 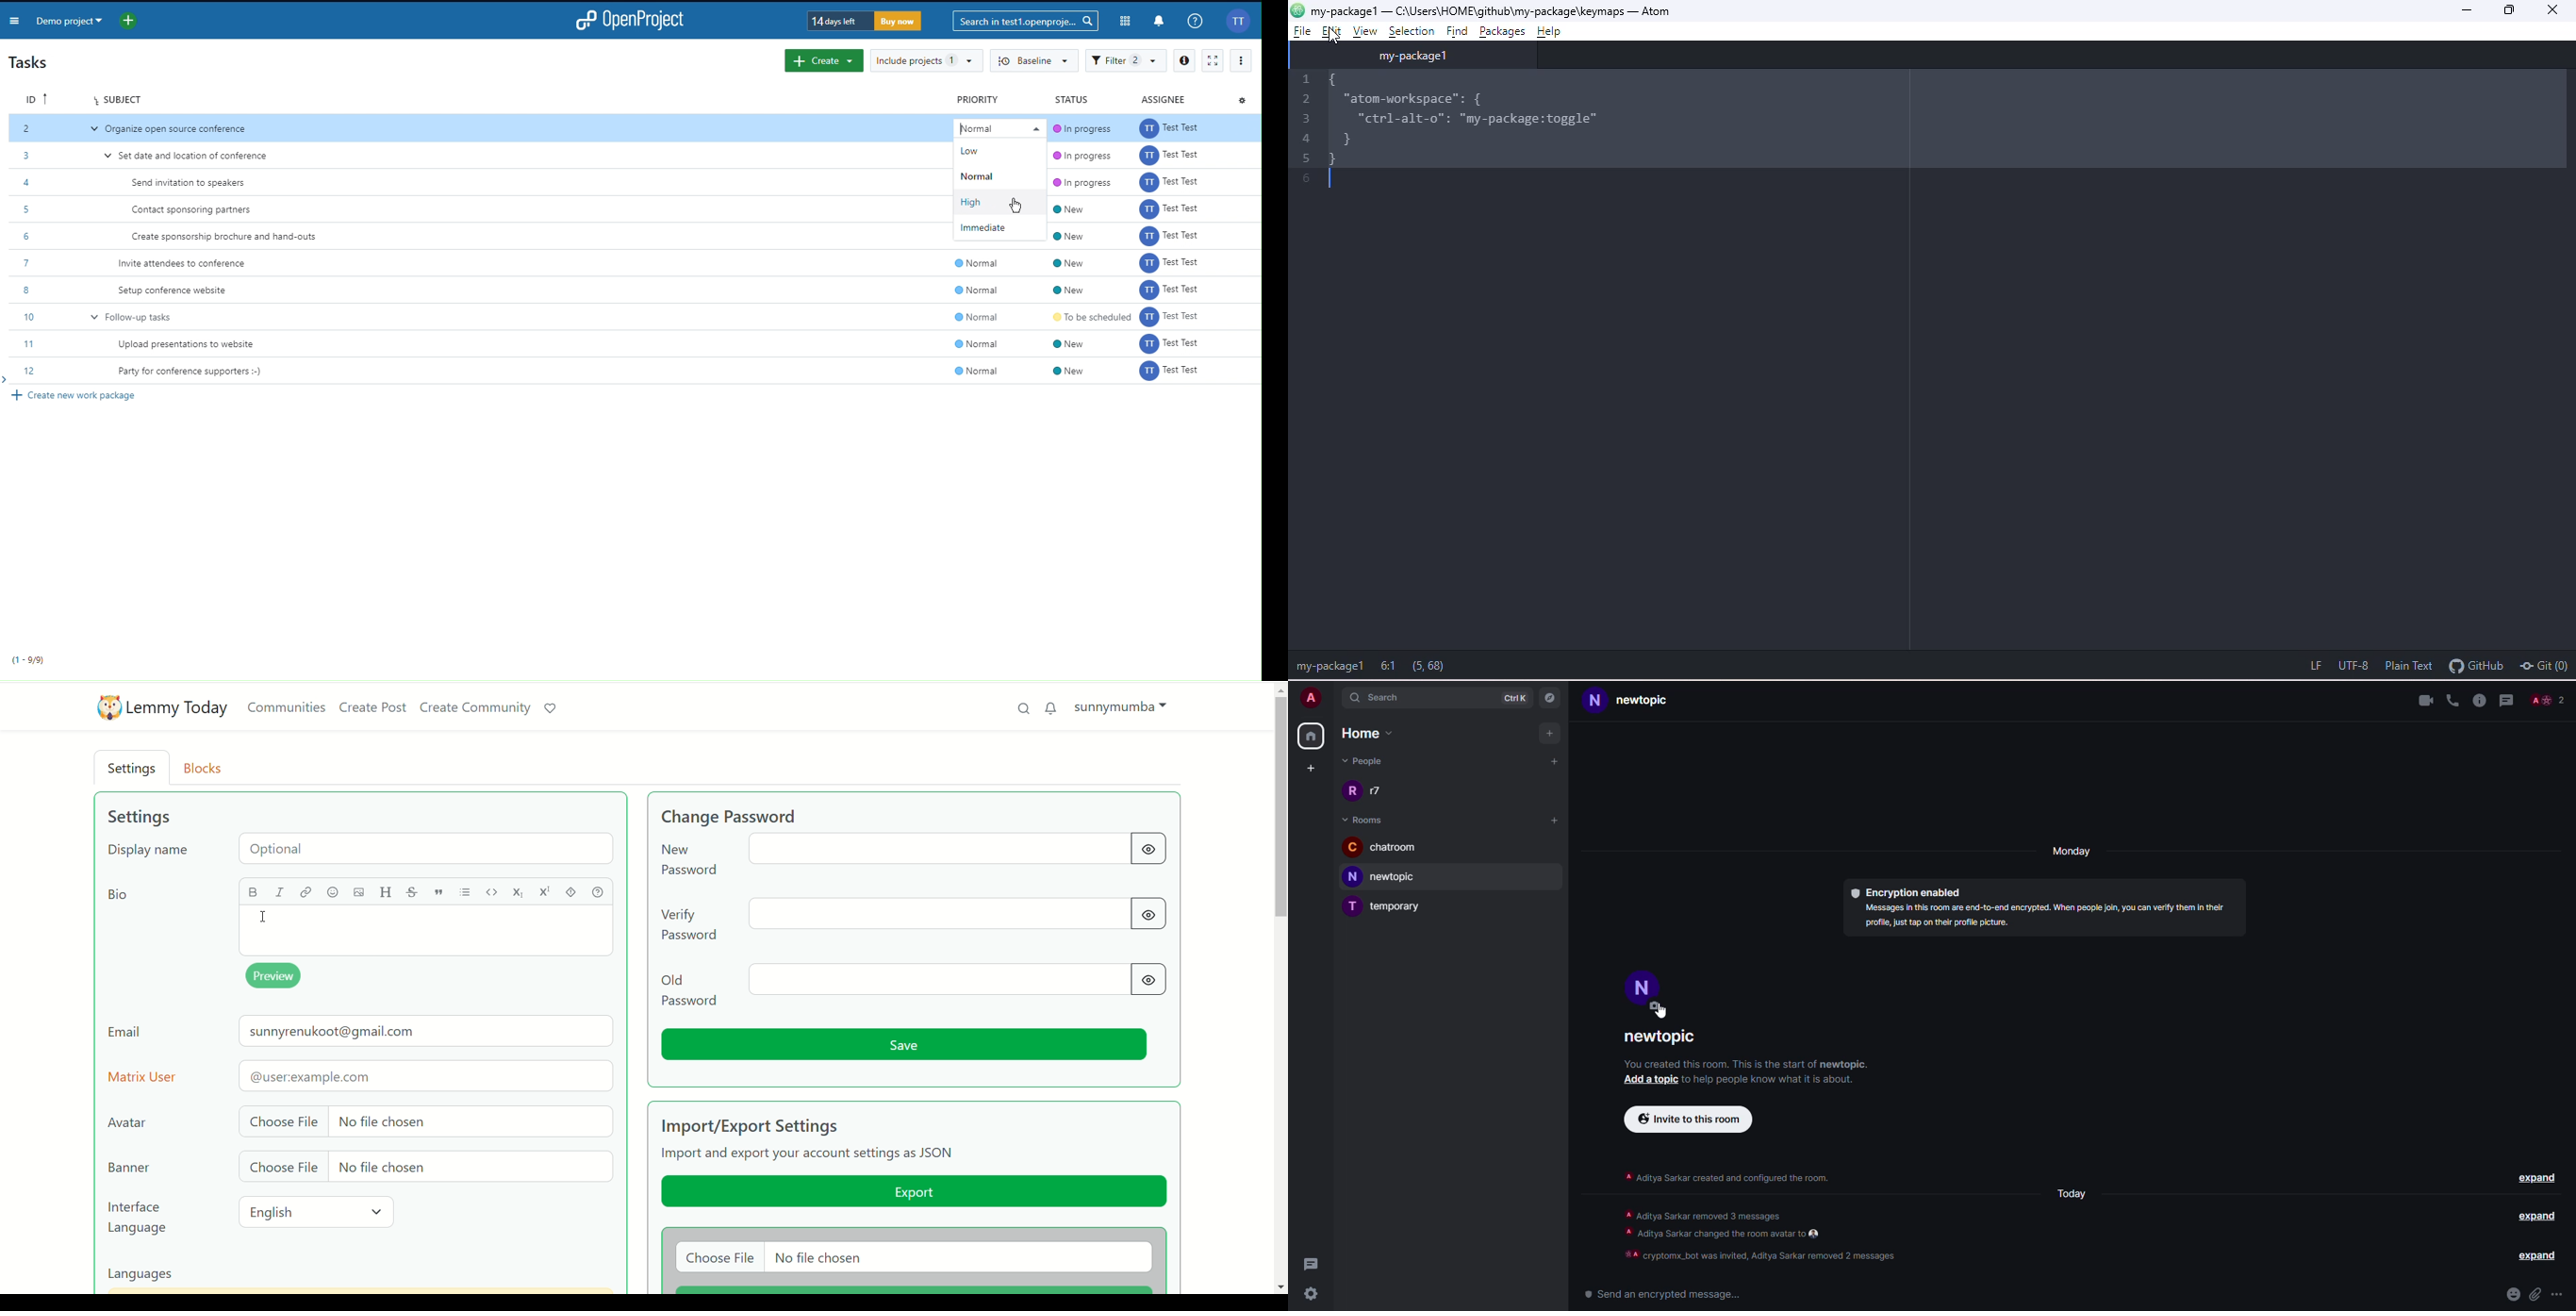 I want to click on selection, so click(x=1412, y=29).